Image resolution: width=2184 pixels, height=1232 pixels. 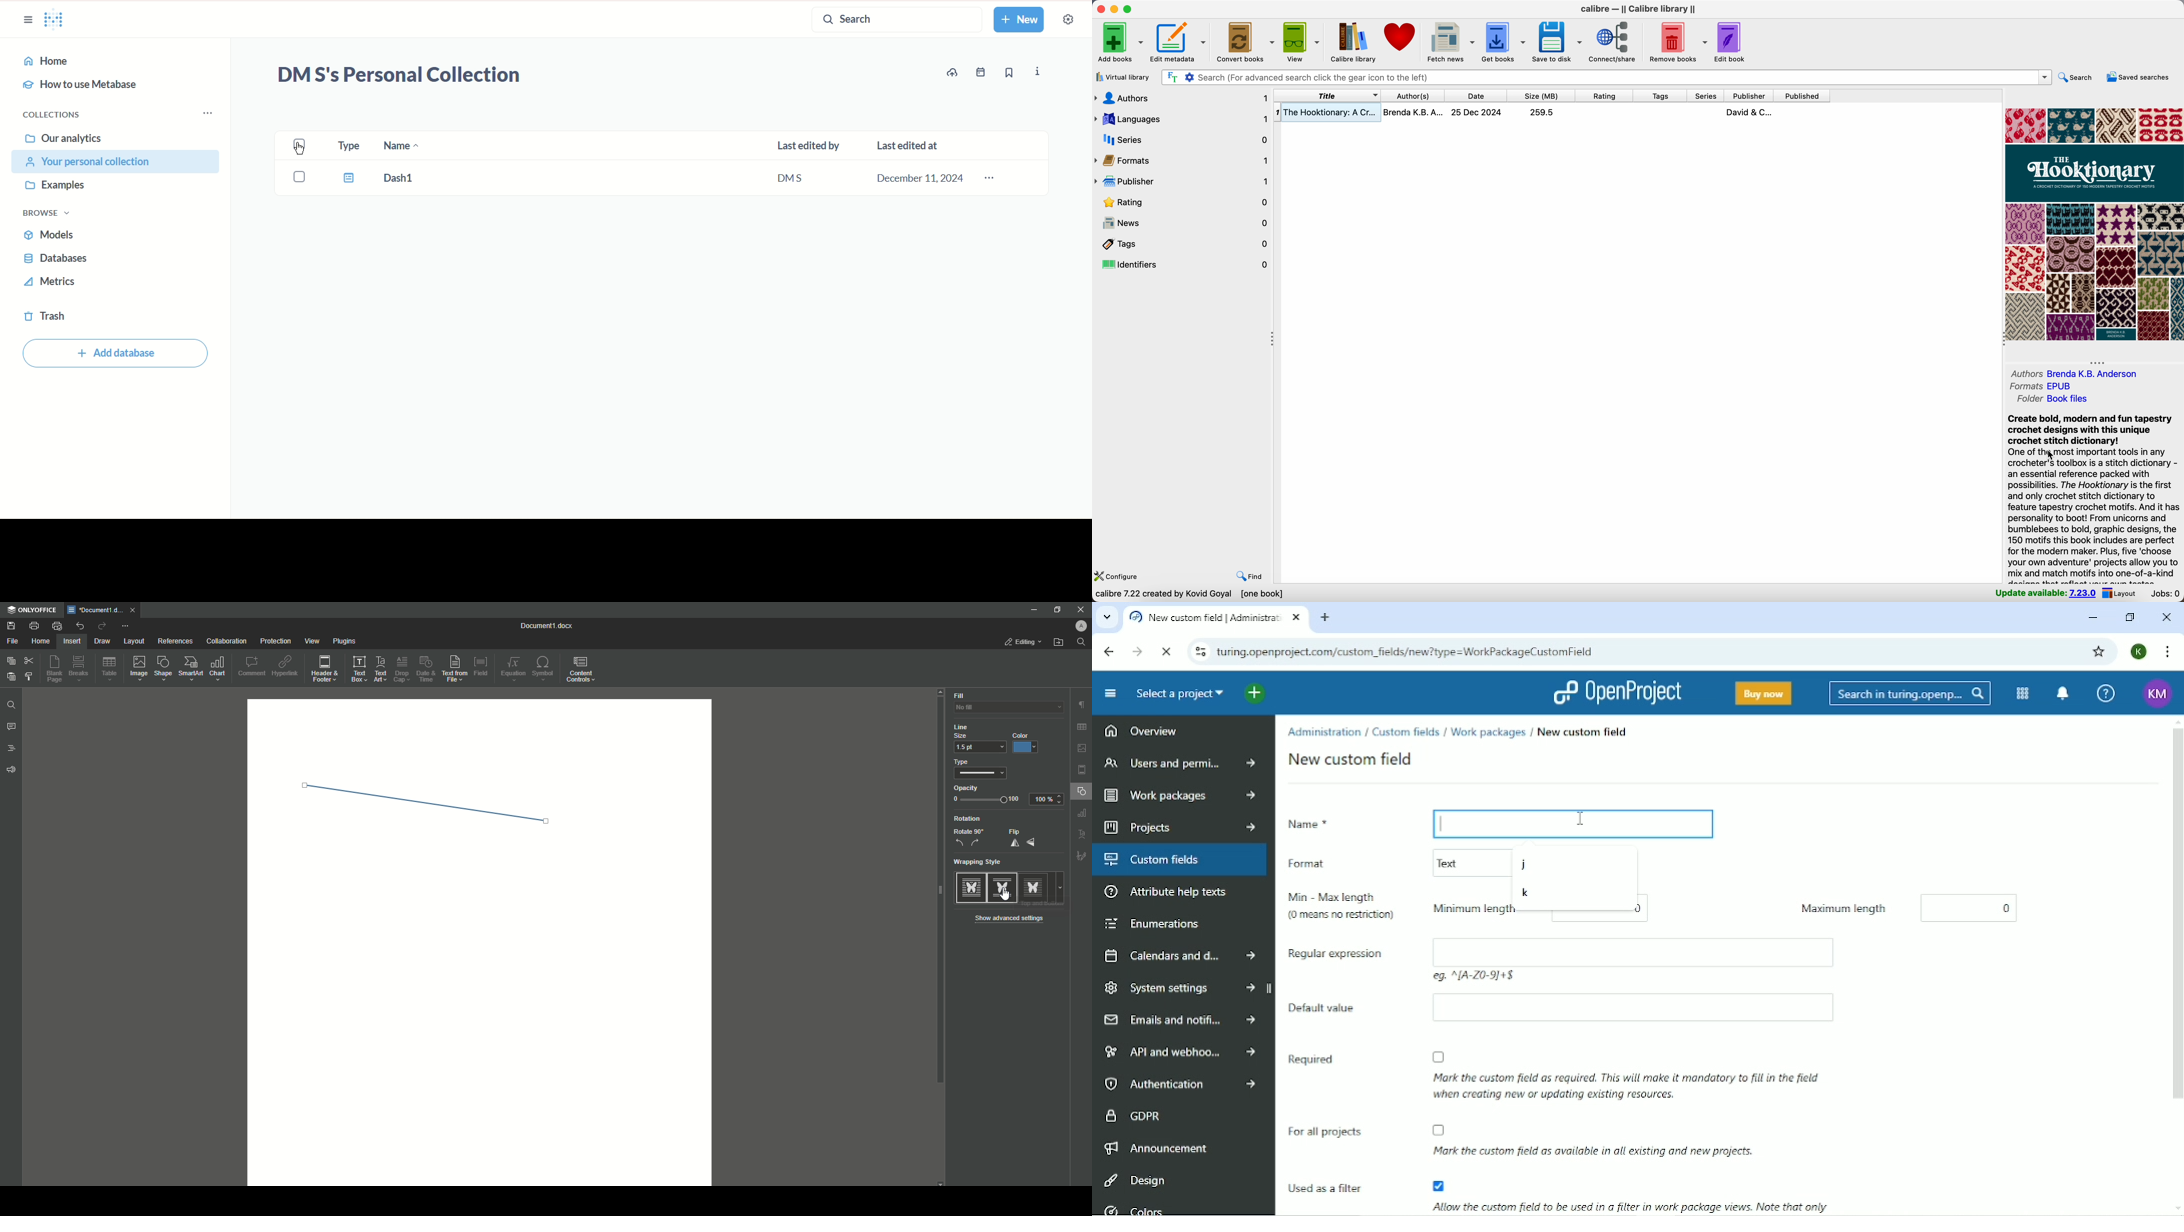 What do you see at coordinates (133, 642) in the screenshot?
I see `Layout` at bounding box center [133, 642].